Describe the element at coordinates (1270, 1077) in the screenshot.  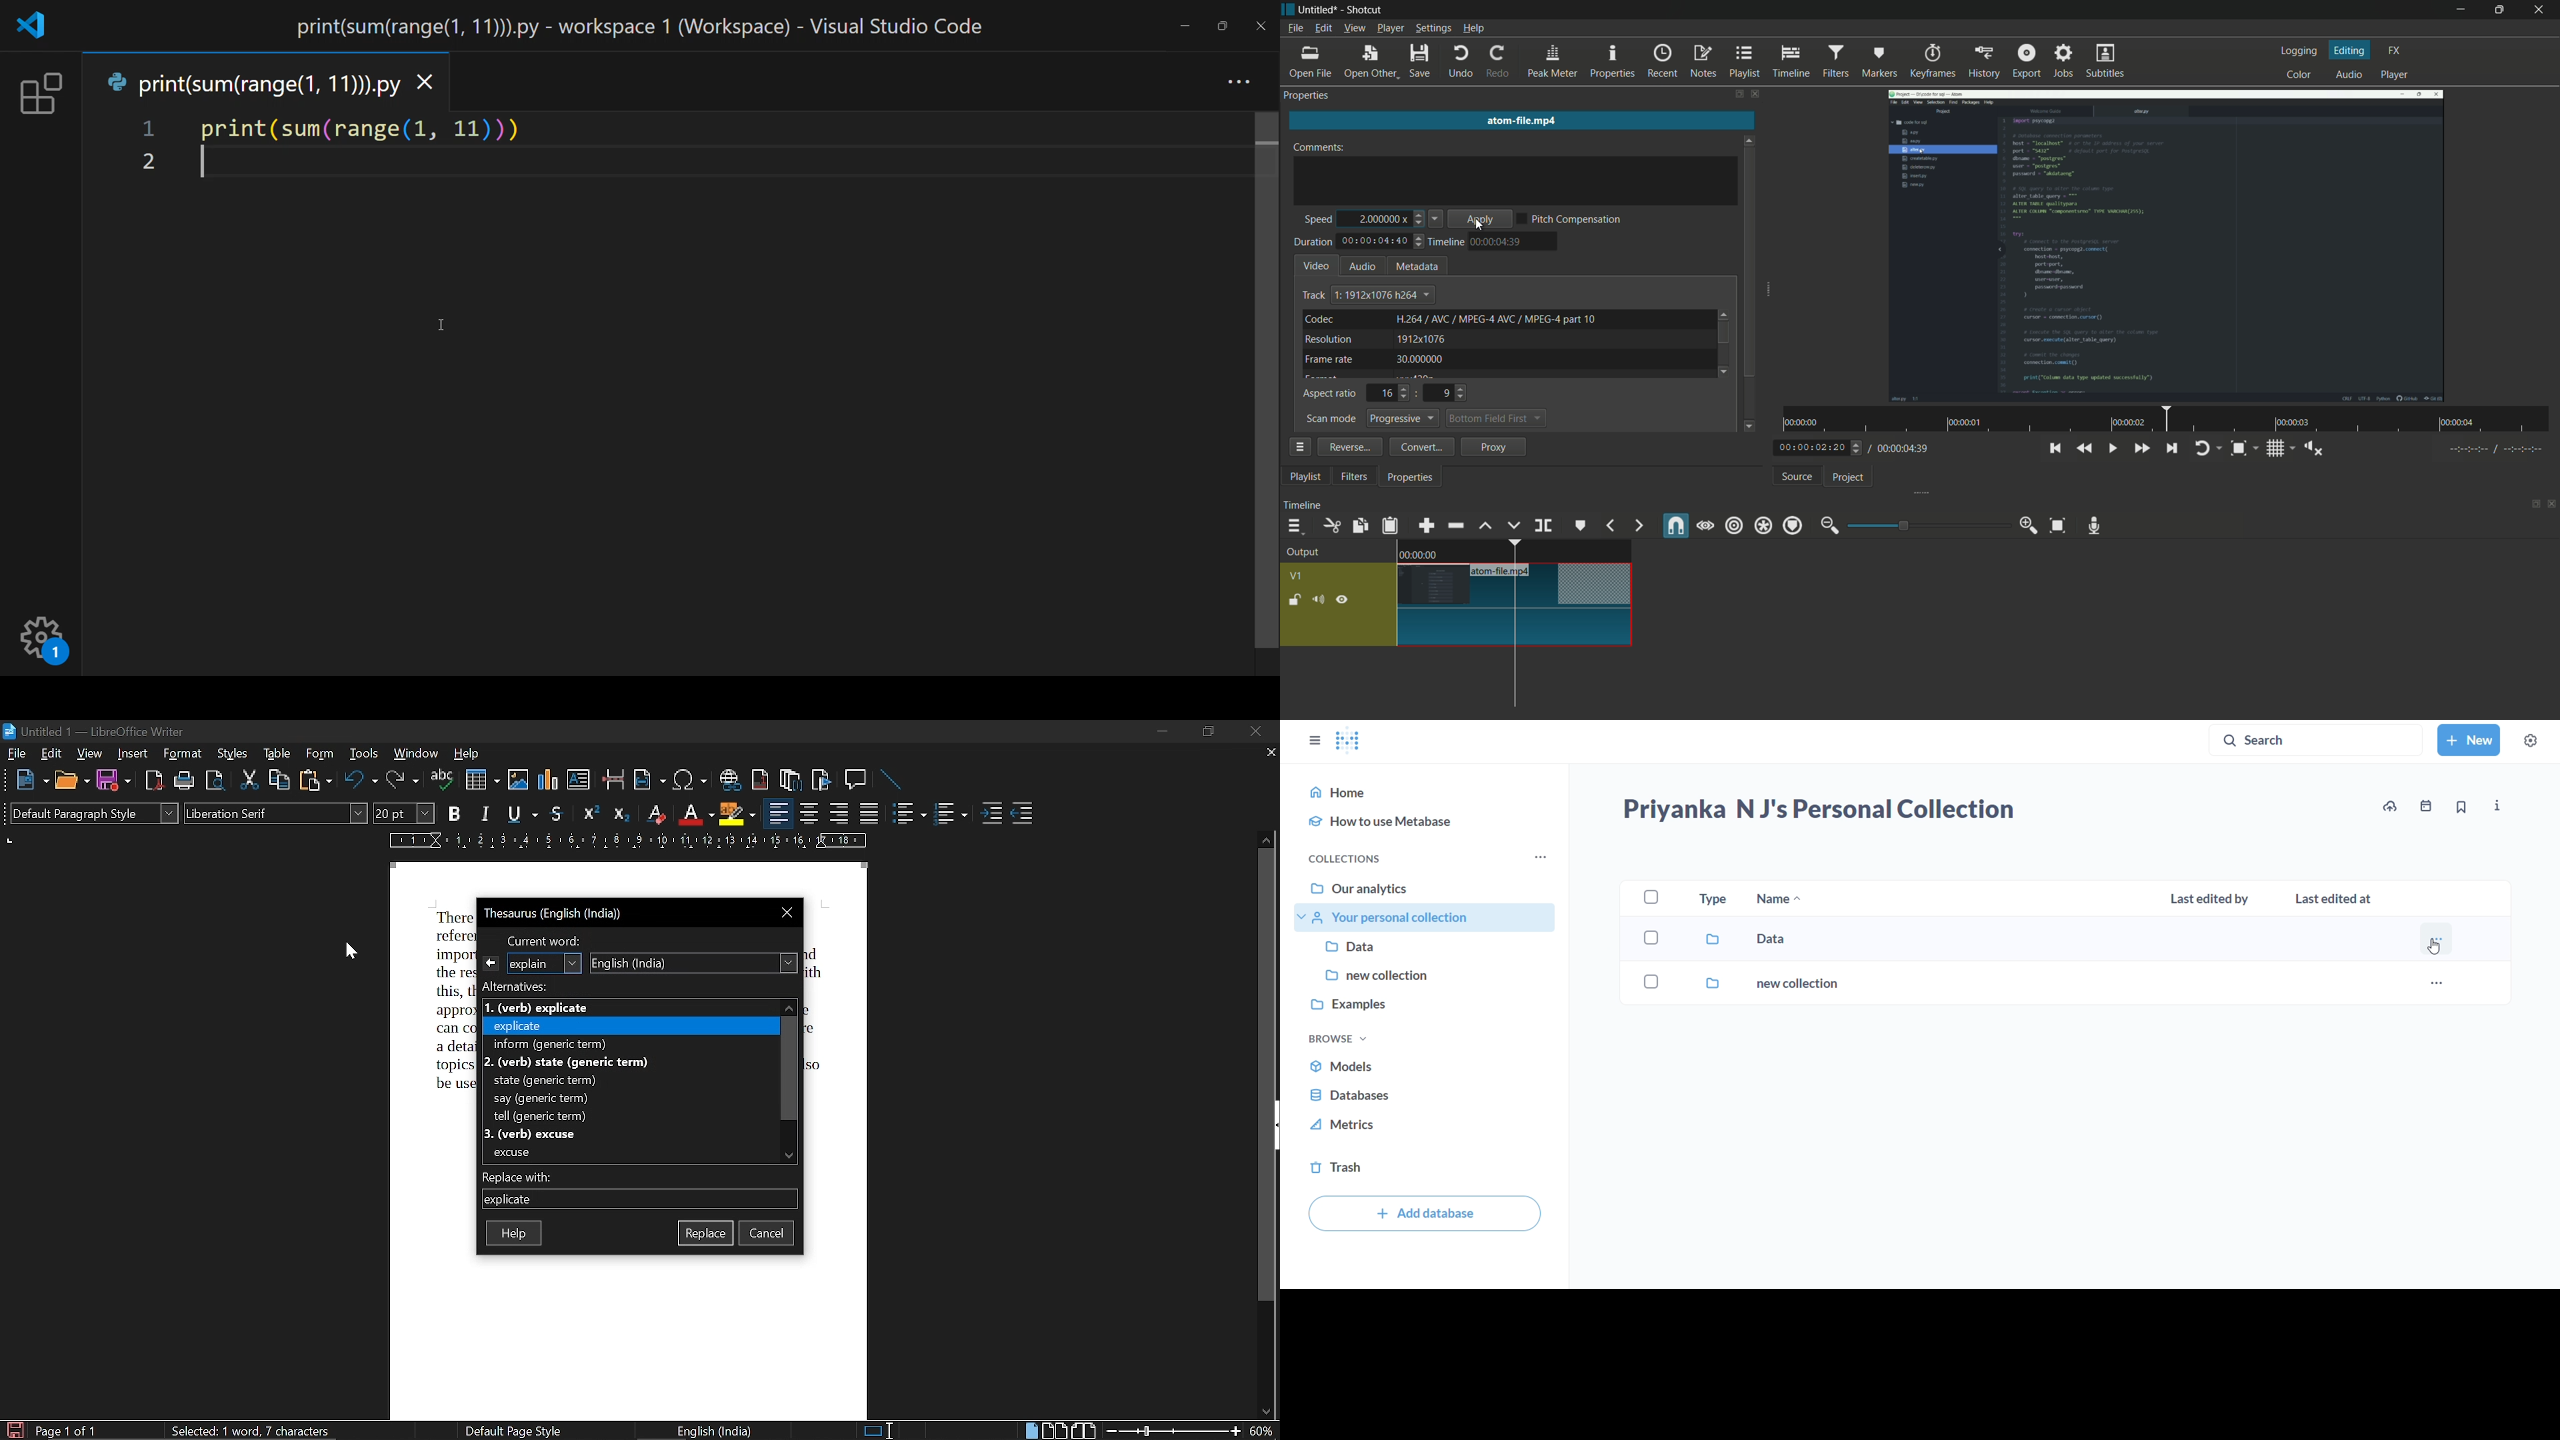
I see `vertical scrollbar` at that location.